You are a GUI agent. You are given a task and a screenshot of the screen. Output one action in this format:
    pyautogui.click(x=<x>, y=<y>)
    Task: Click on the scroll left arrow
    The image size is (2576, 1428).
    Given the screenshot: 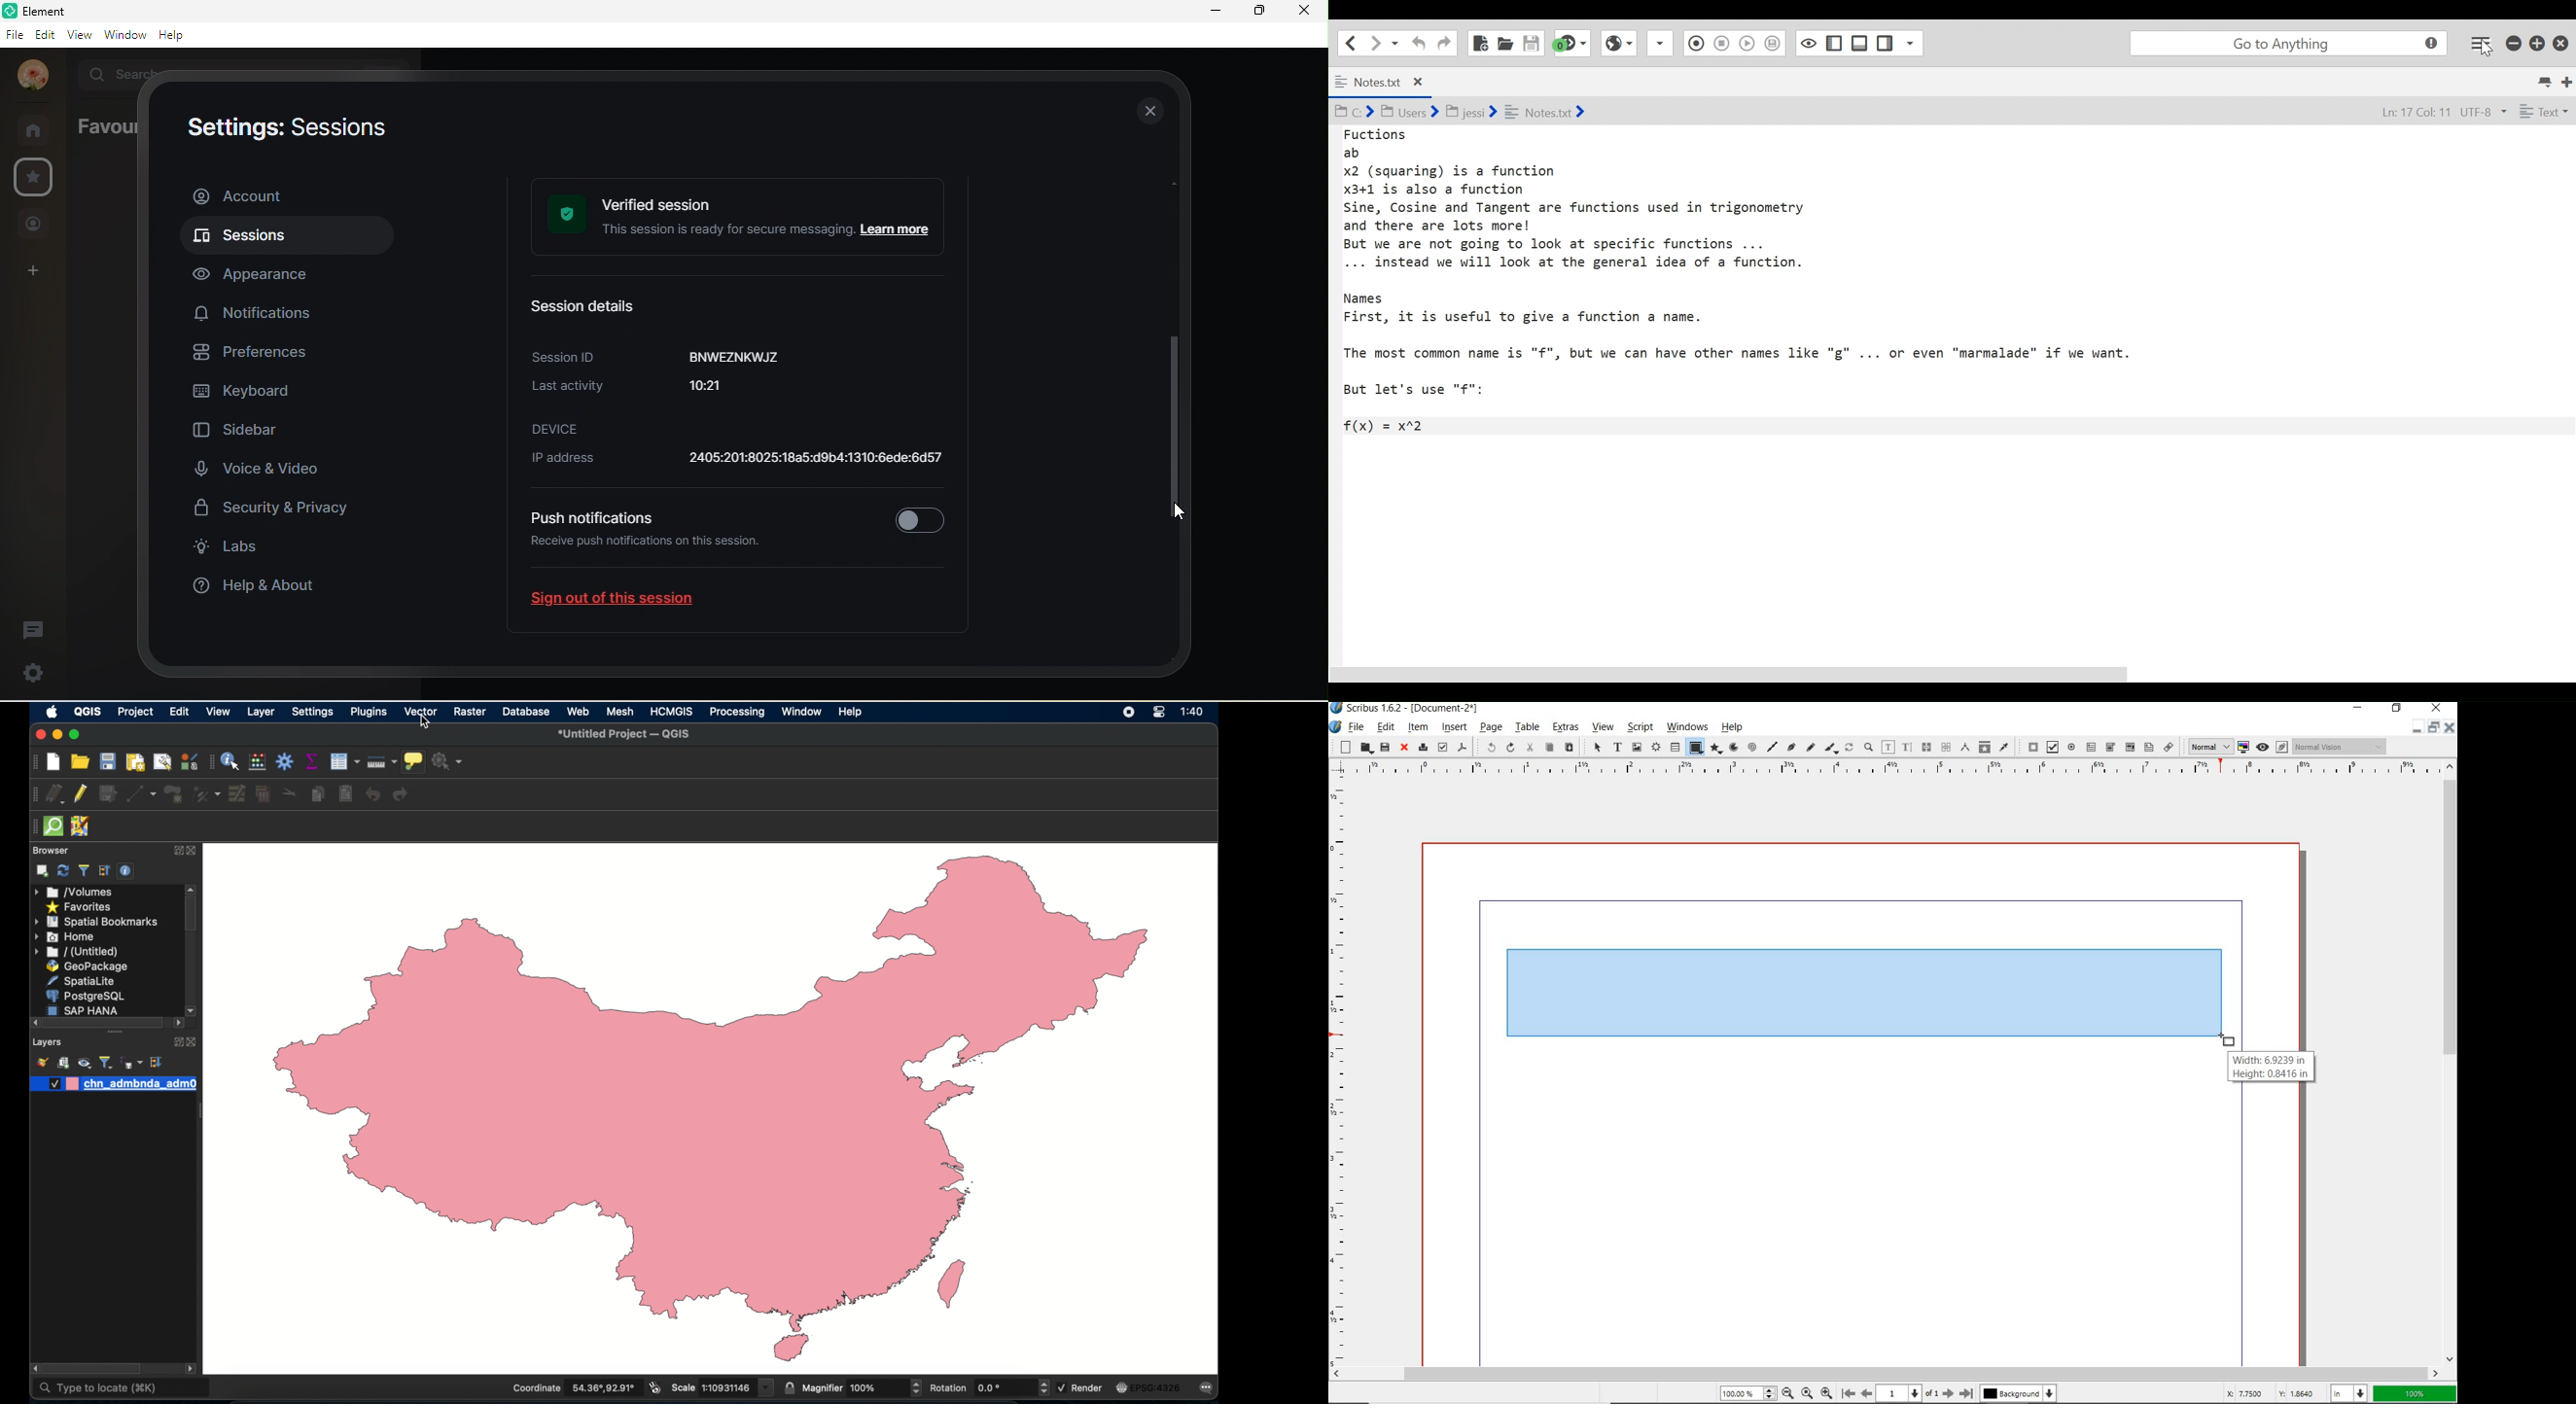 What is the action you would take?
    pyautogui.click(x=31, y=1022)
    